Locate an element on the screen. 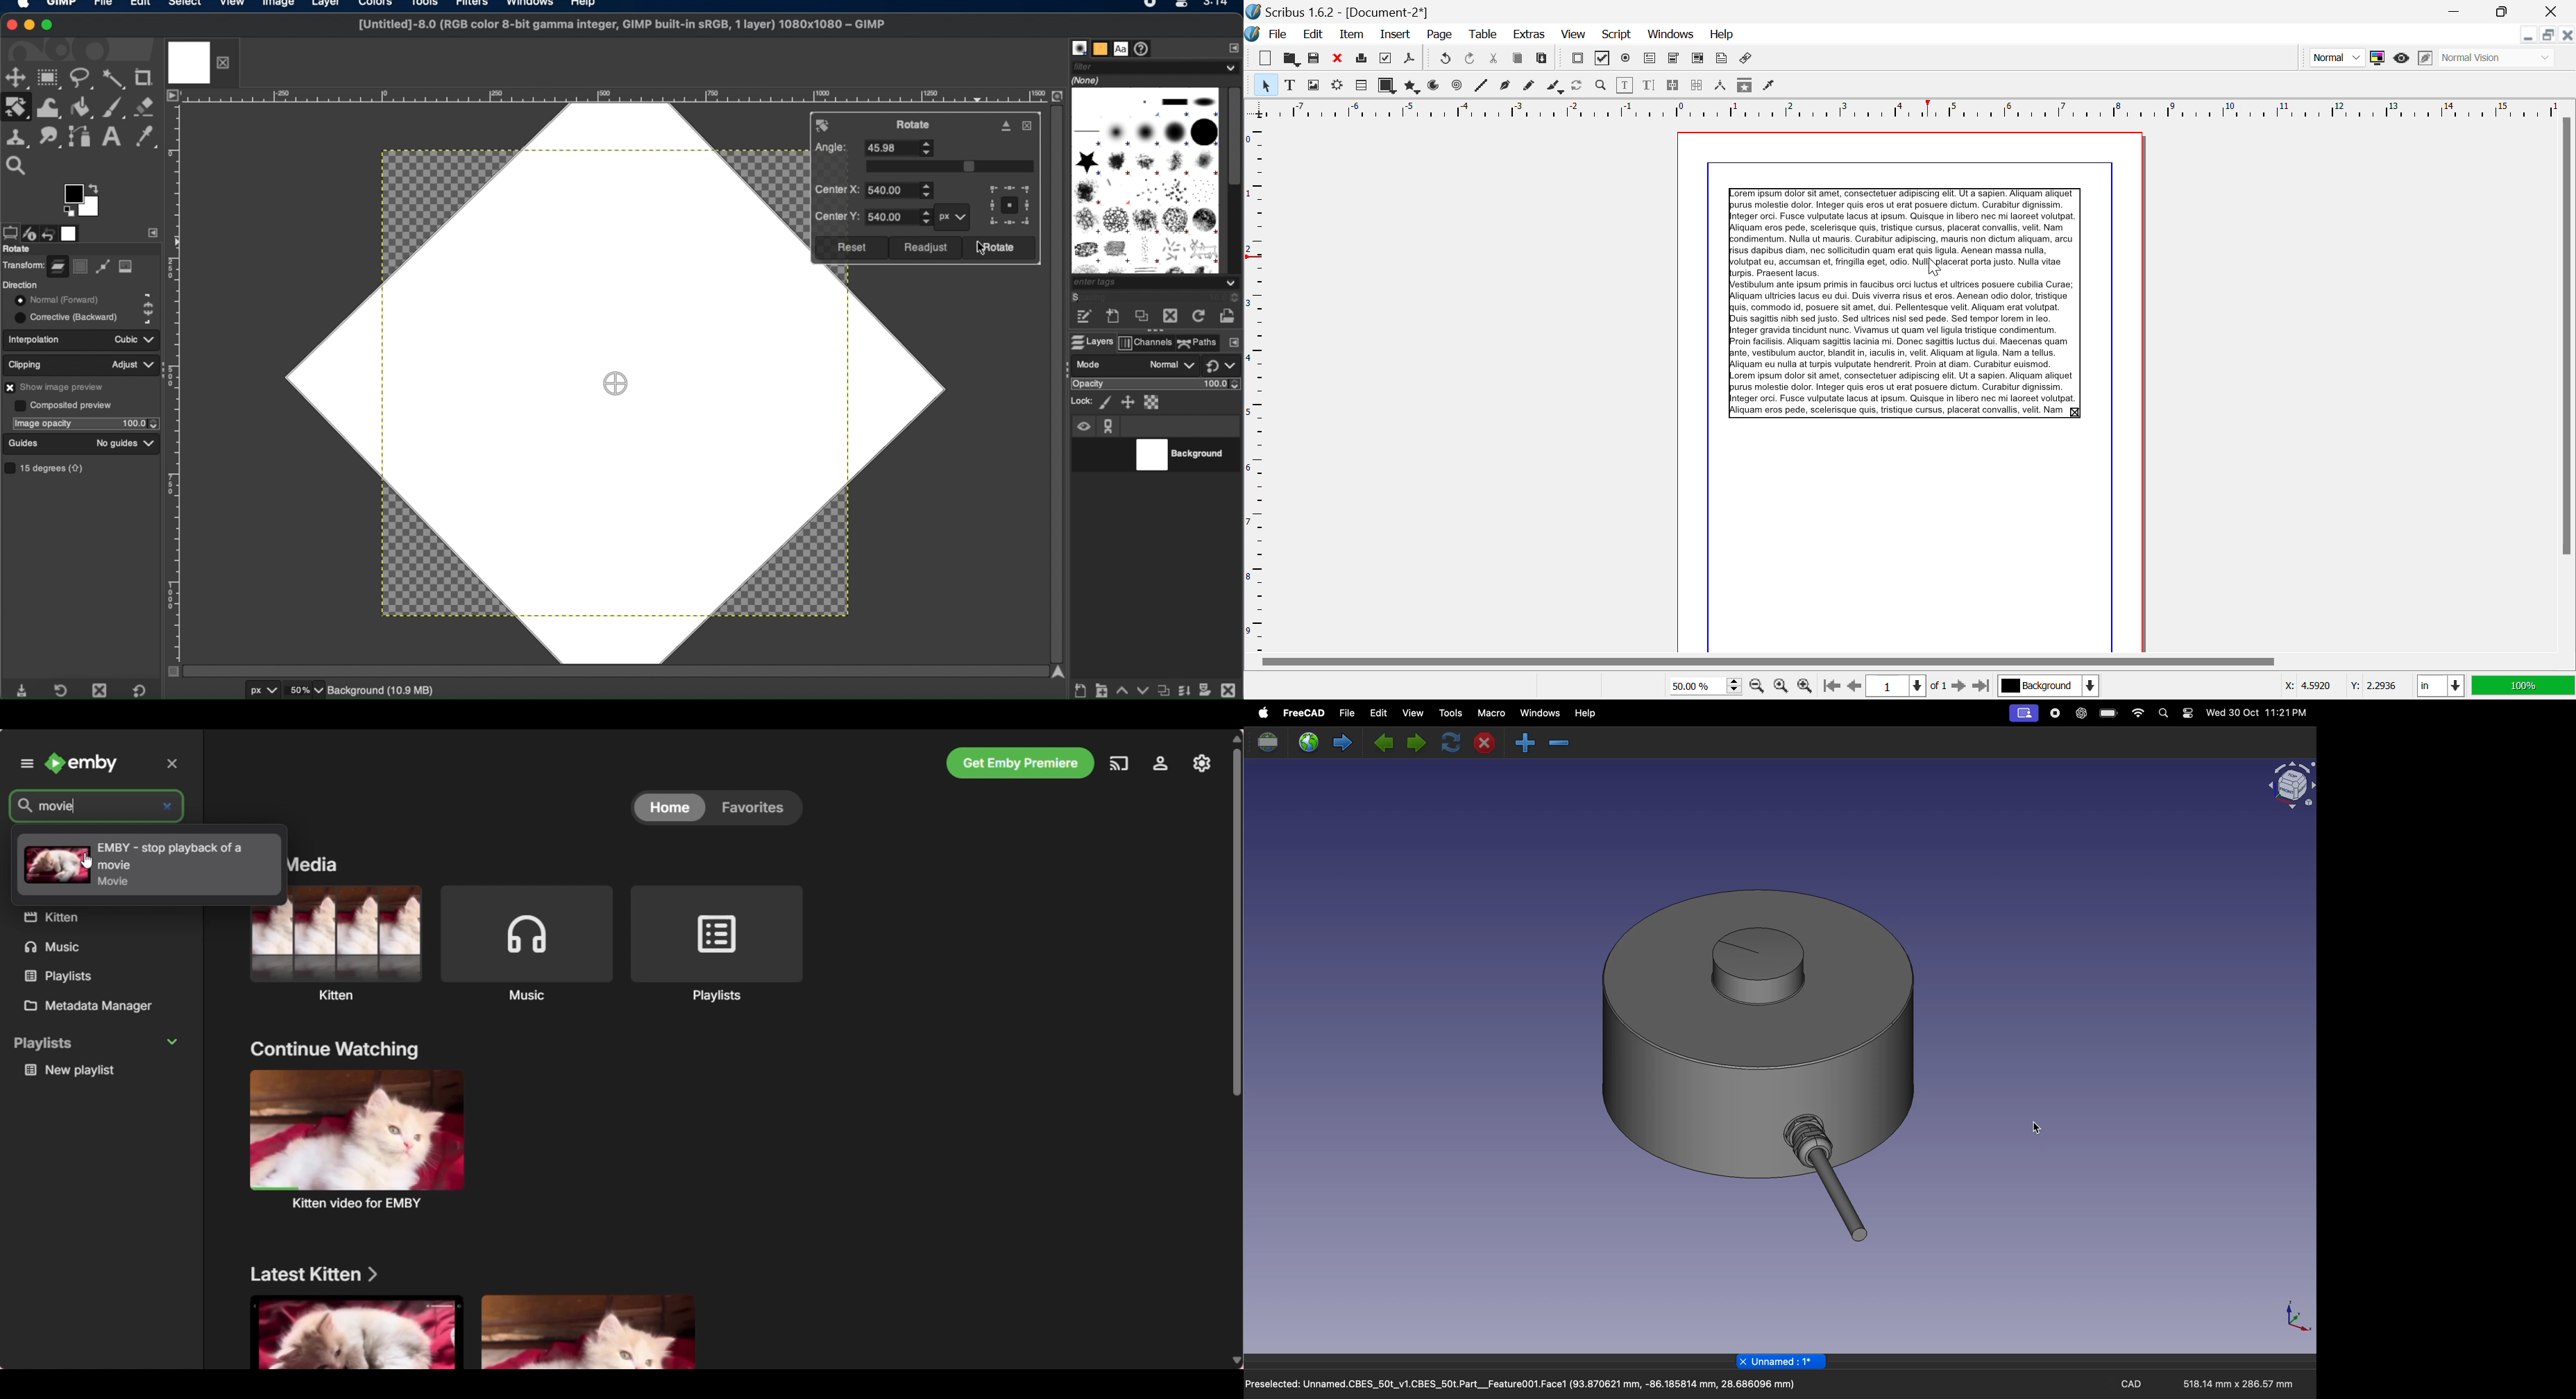 The width and height of the screenshot is (2576, 1400). access image menu is located at coordinates (172, 96).